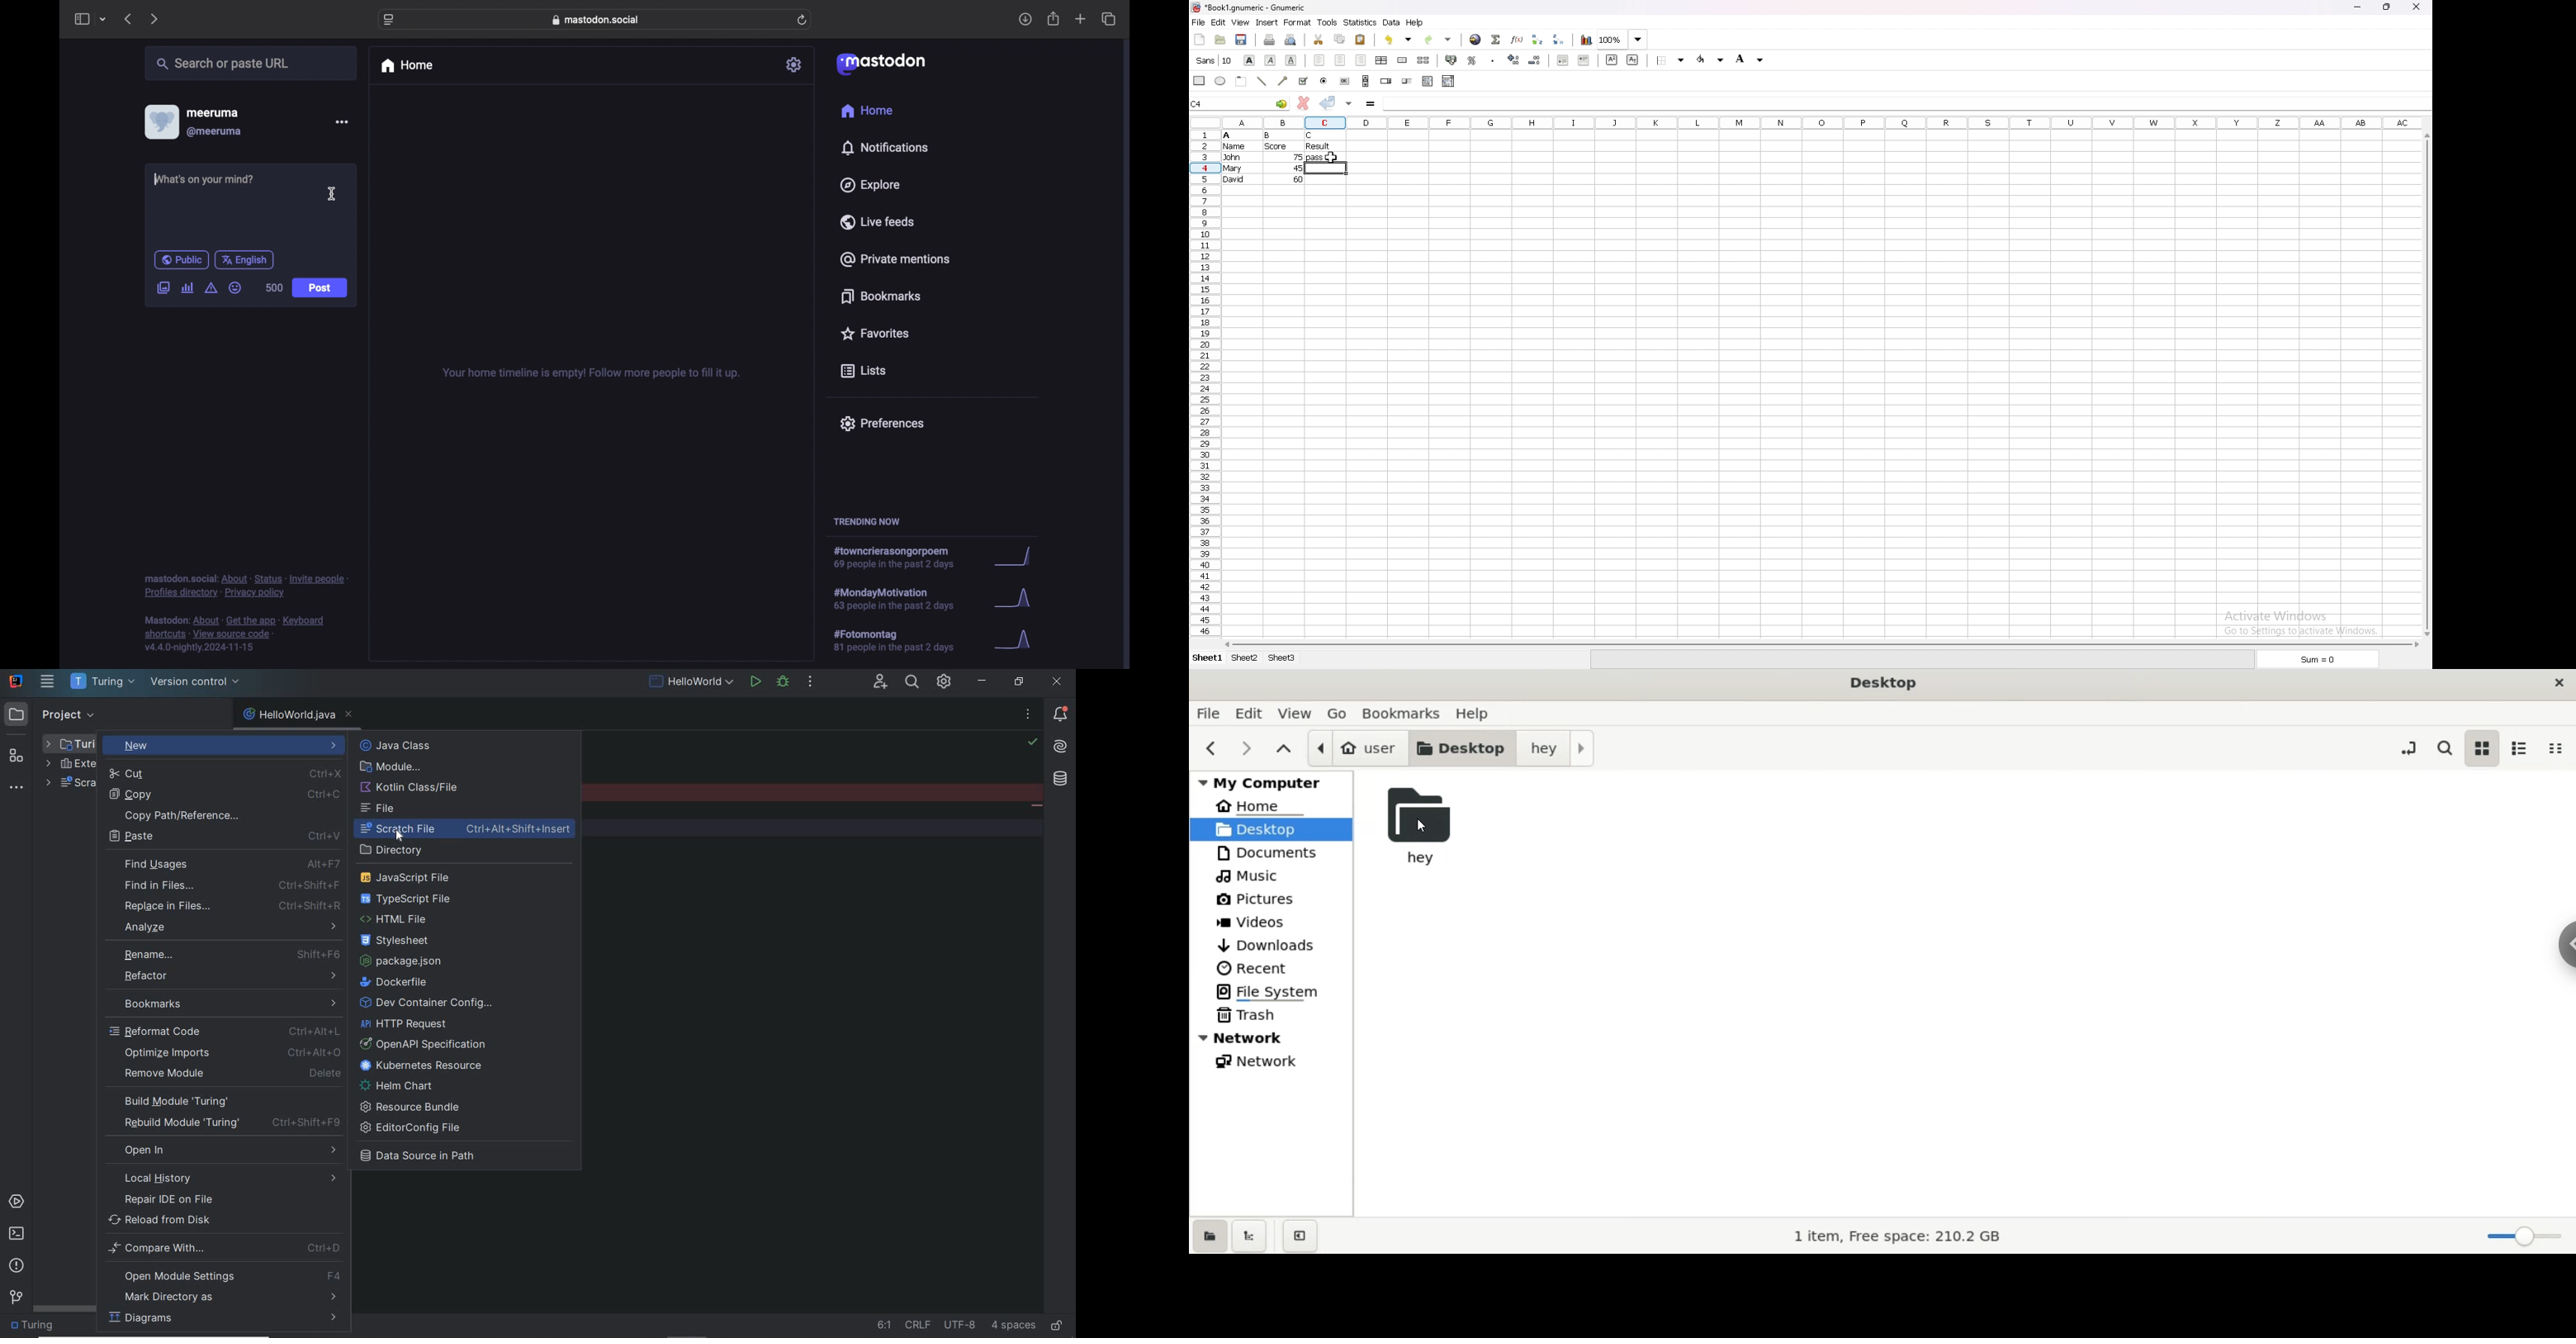 The image size is (2576, 1344). I want to click on combo box, so click(1449, 82).